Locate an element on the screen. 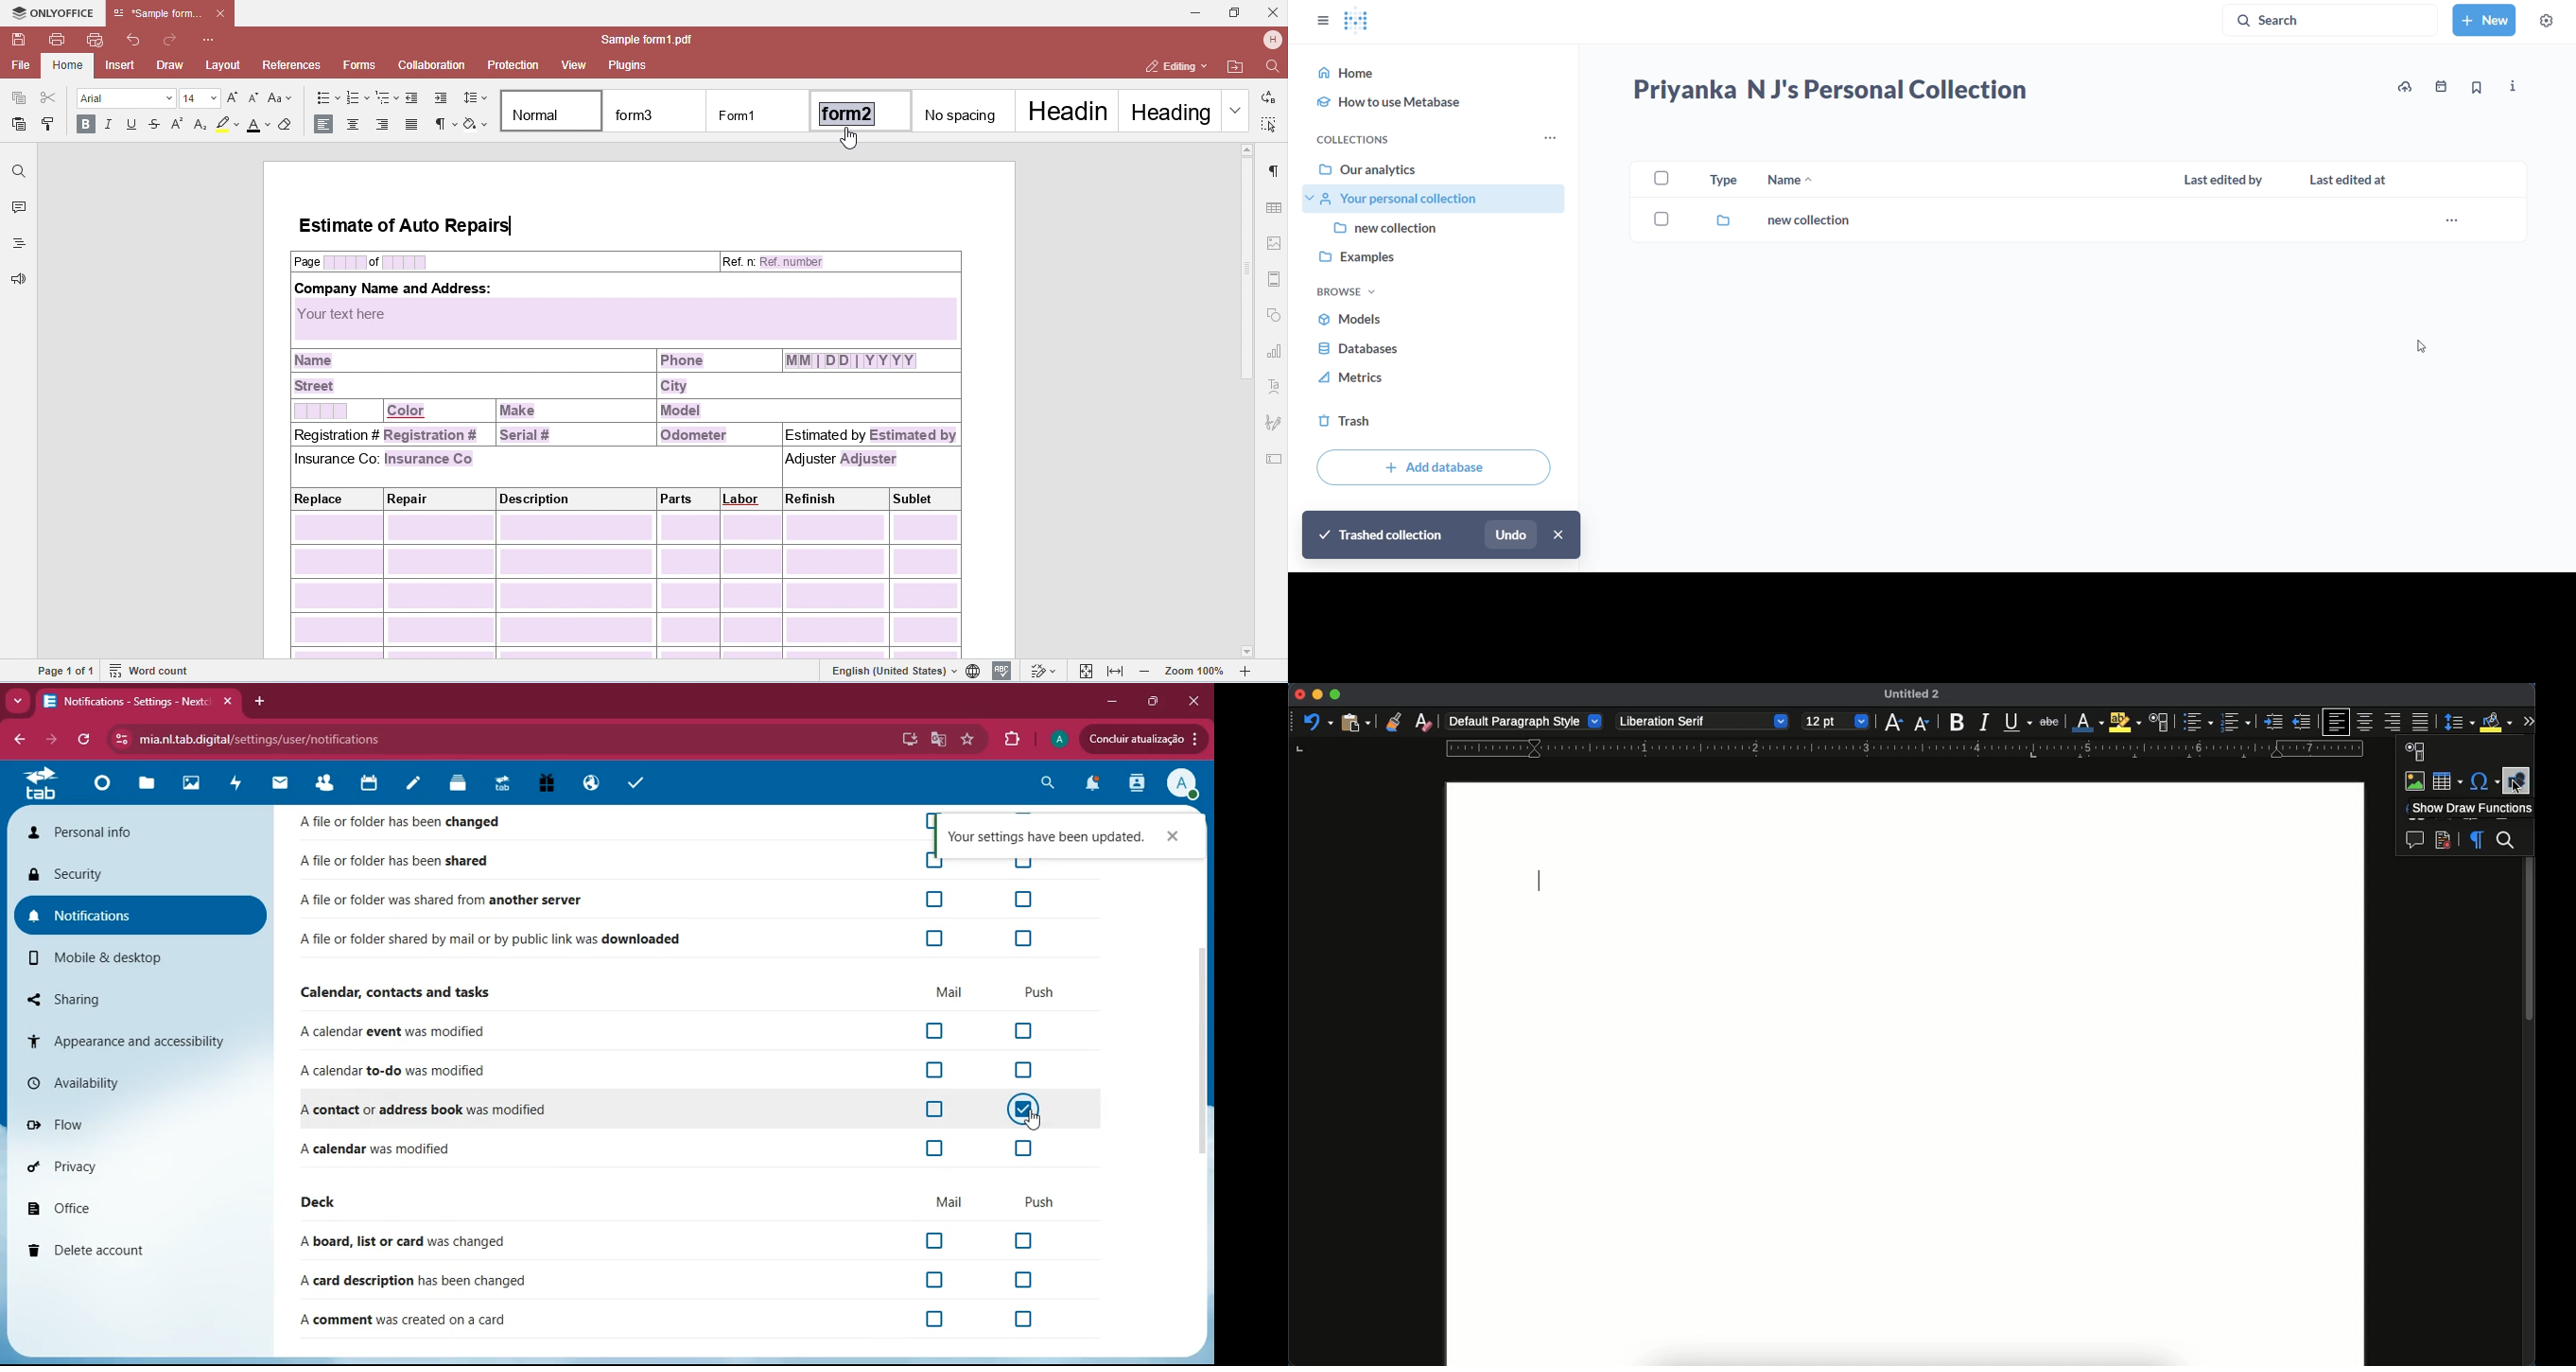  minimize is located at coordinates (1108, 702).